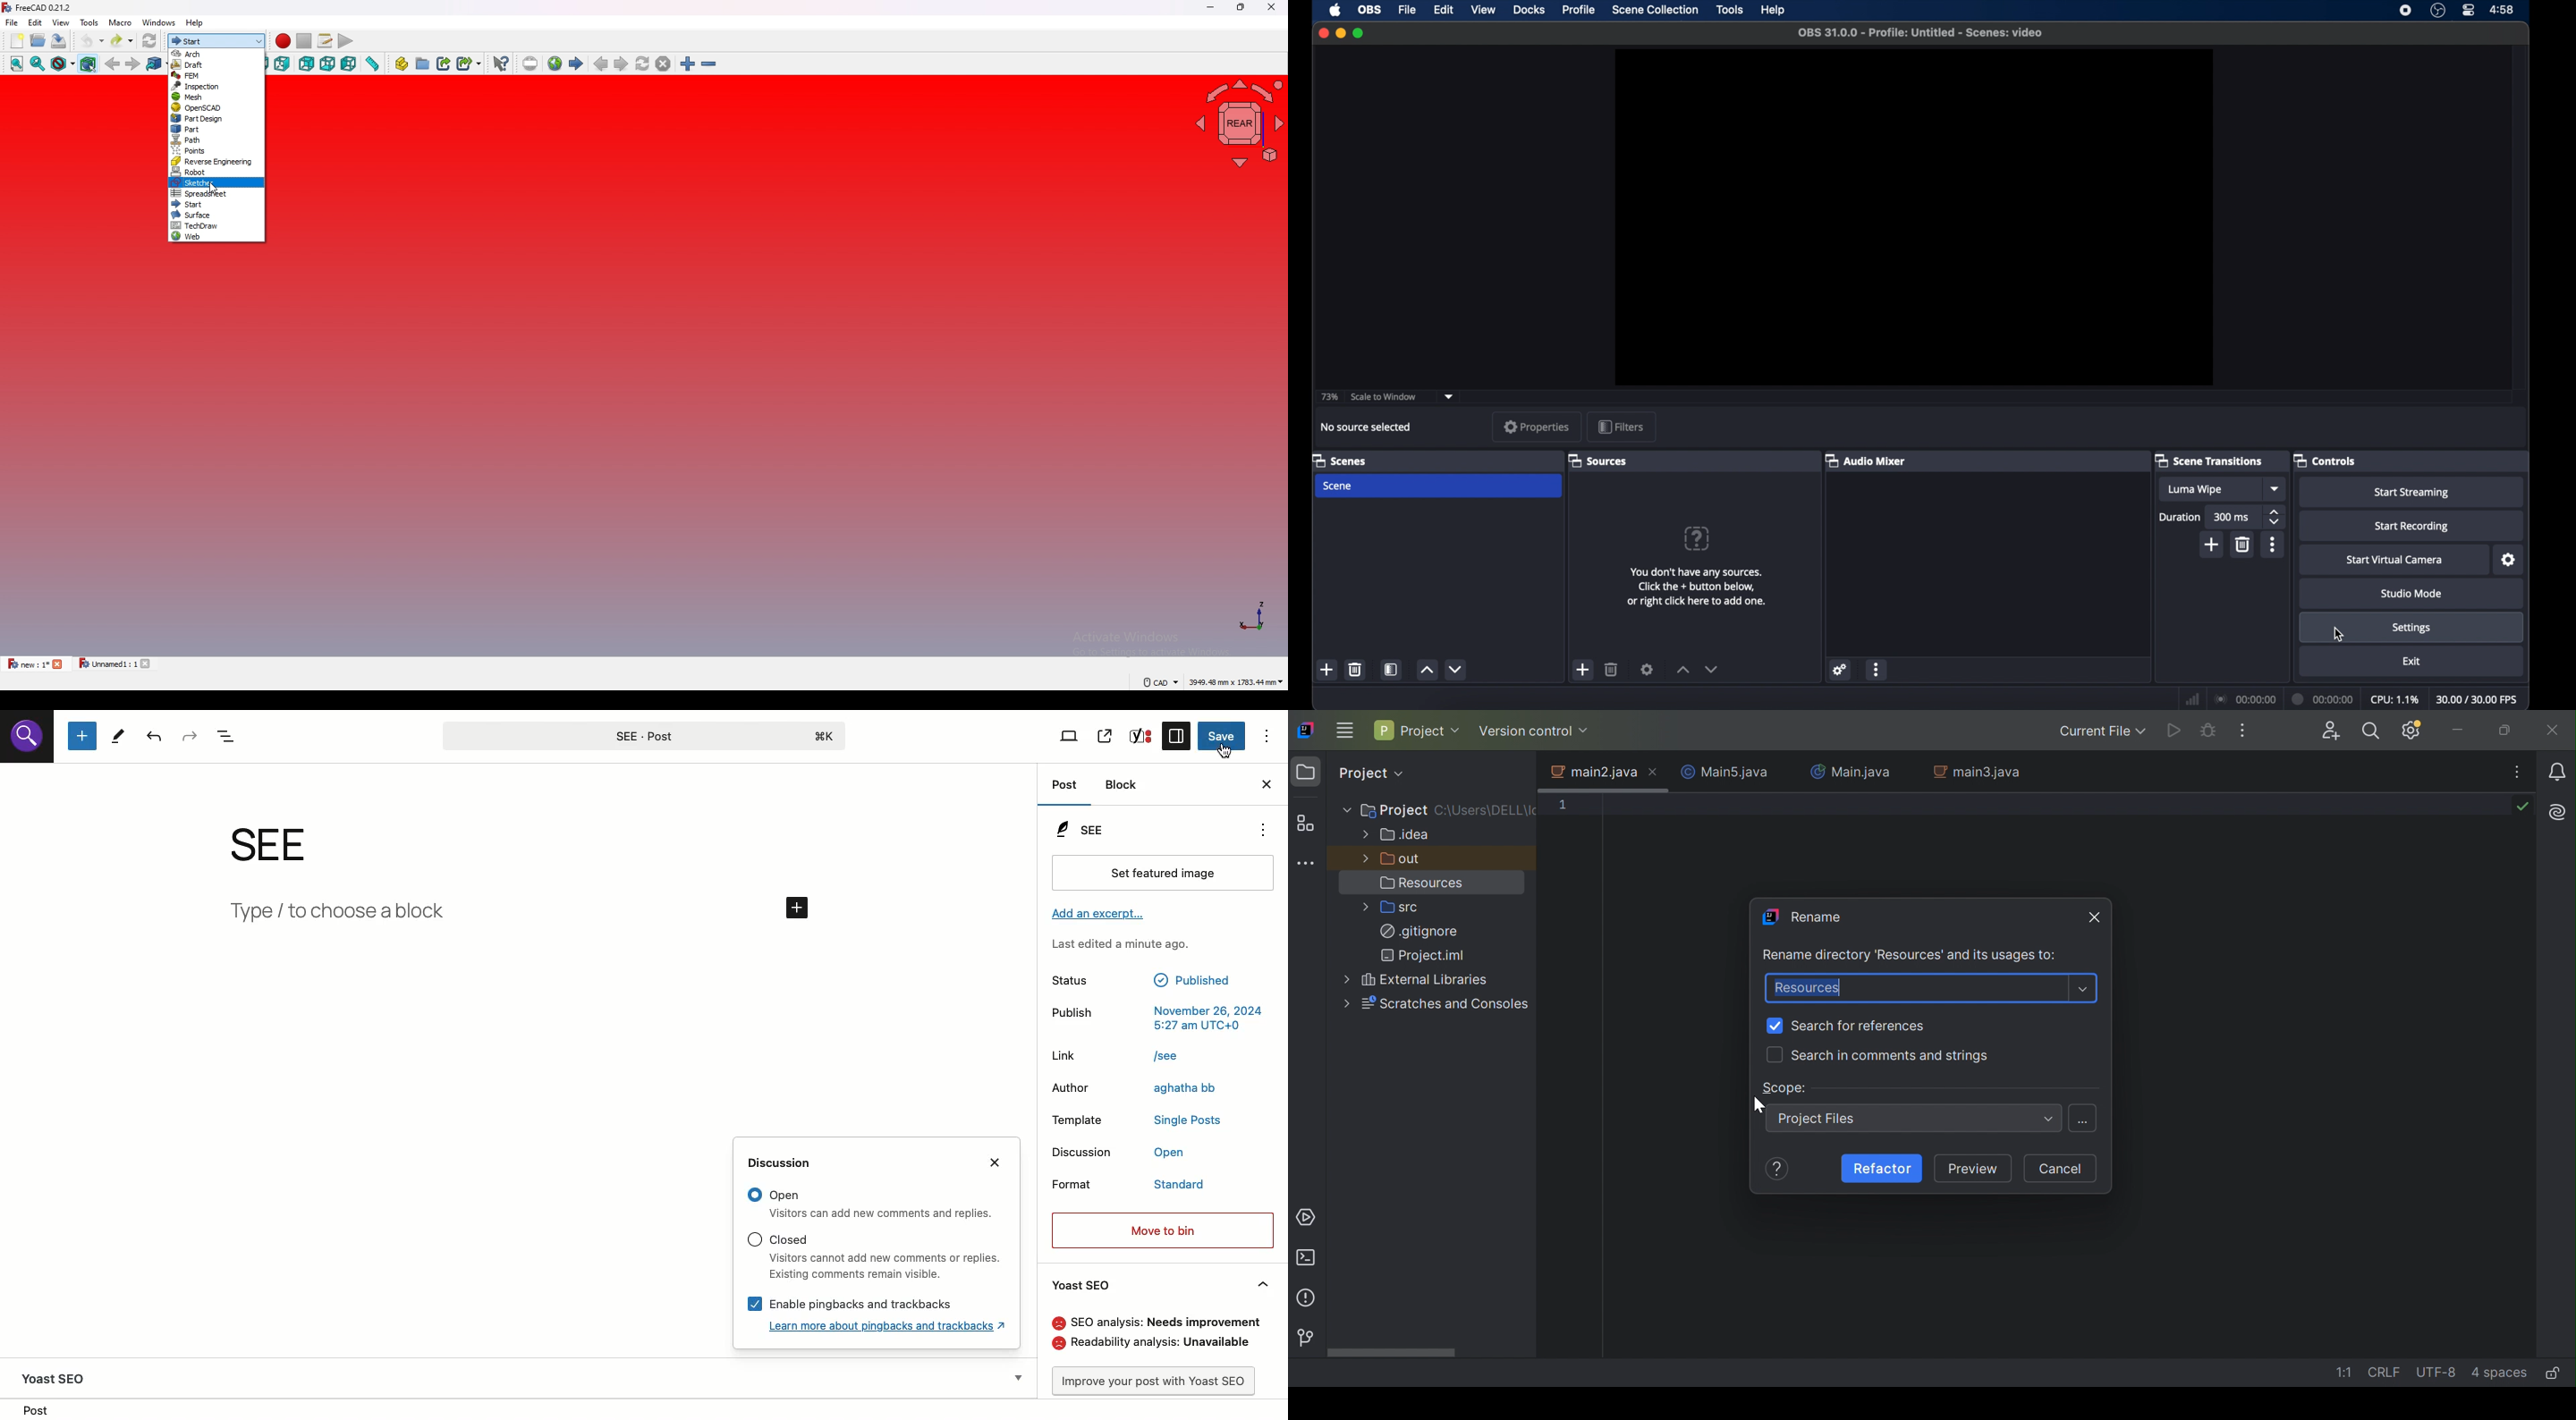 This screenshot has height=1428, width=2576. What do you see at coordinates (229, 735) in the screenshot?
I see `Document overview` at bounding box center [229, 735].